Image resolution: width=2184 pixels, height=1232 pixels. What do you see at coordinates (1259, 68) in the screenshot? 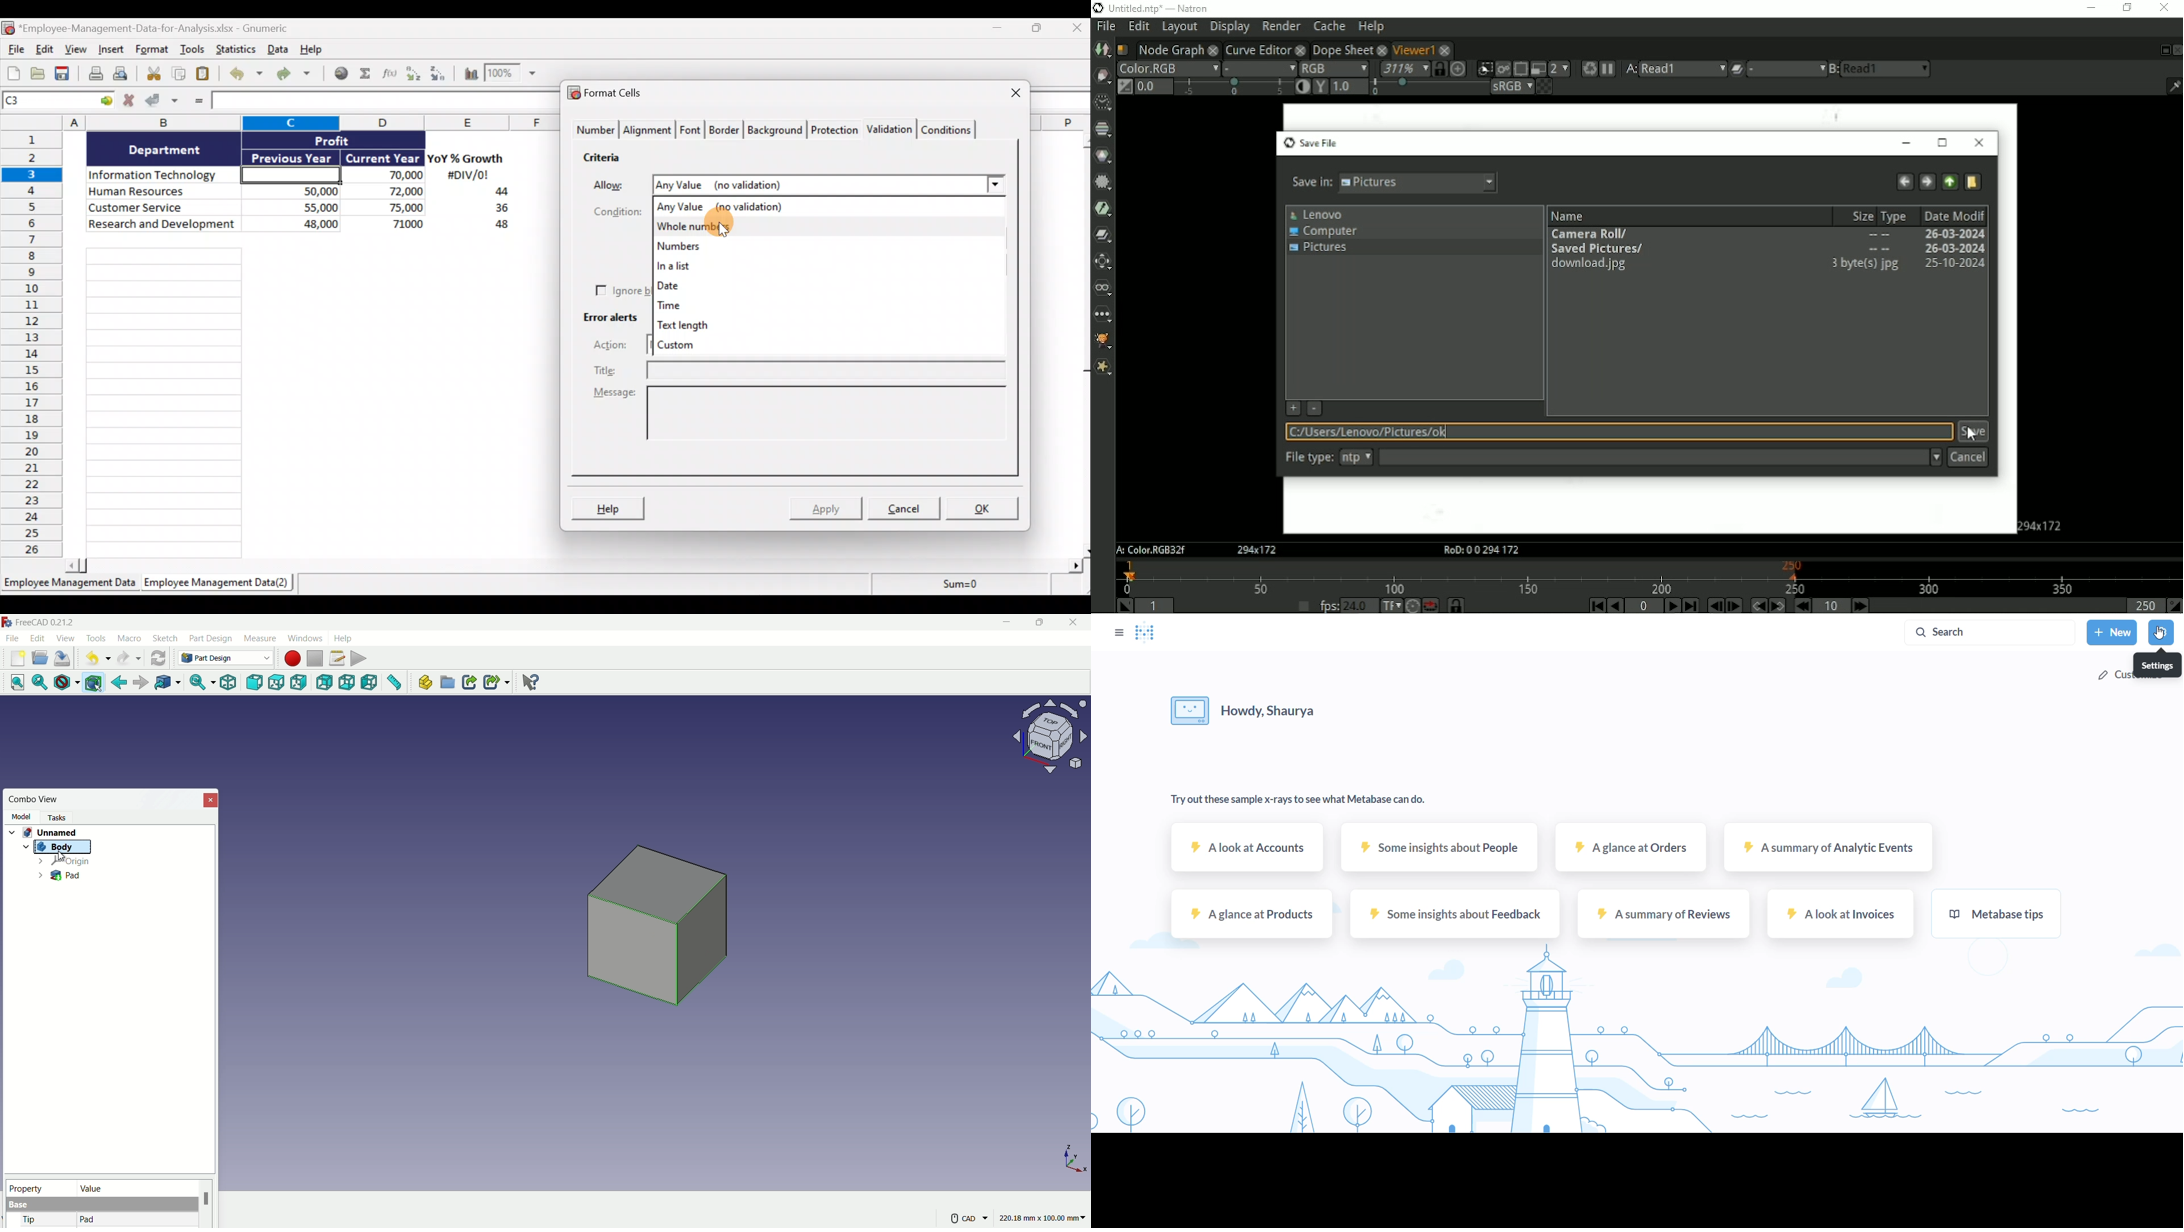
I see `Alpha channel` at bounding box center [1259, 68].